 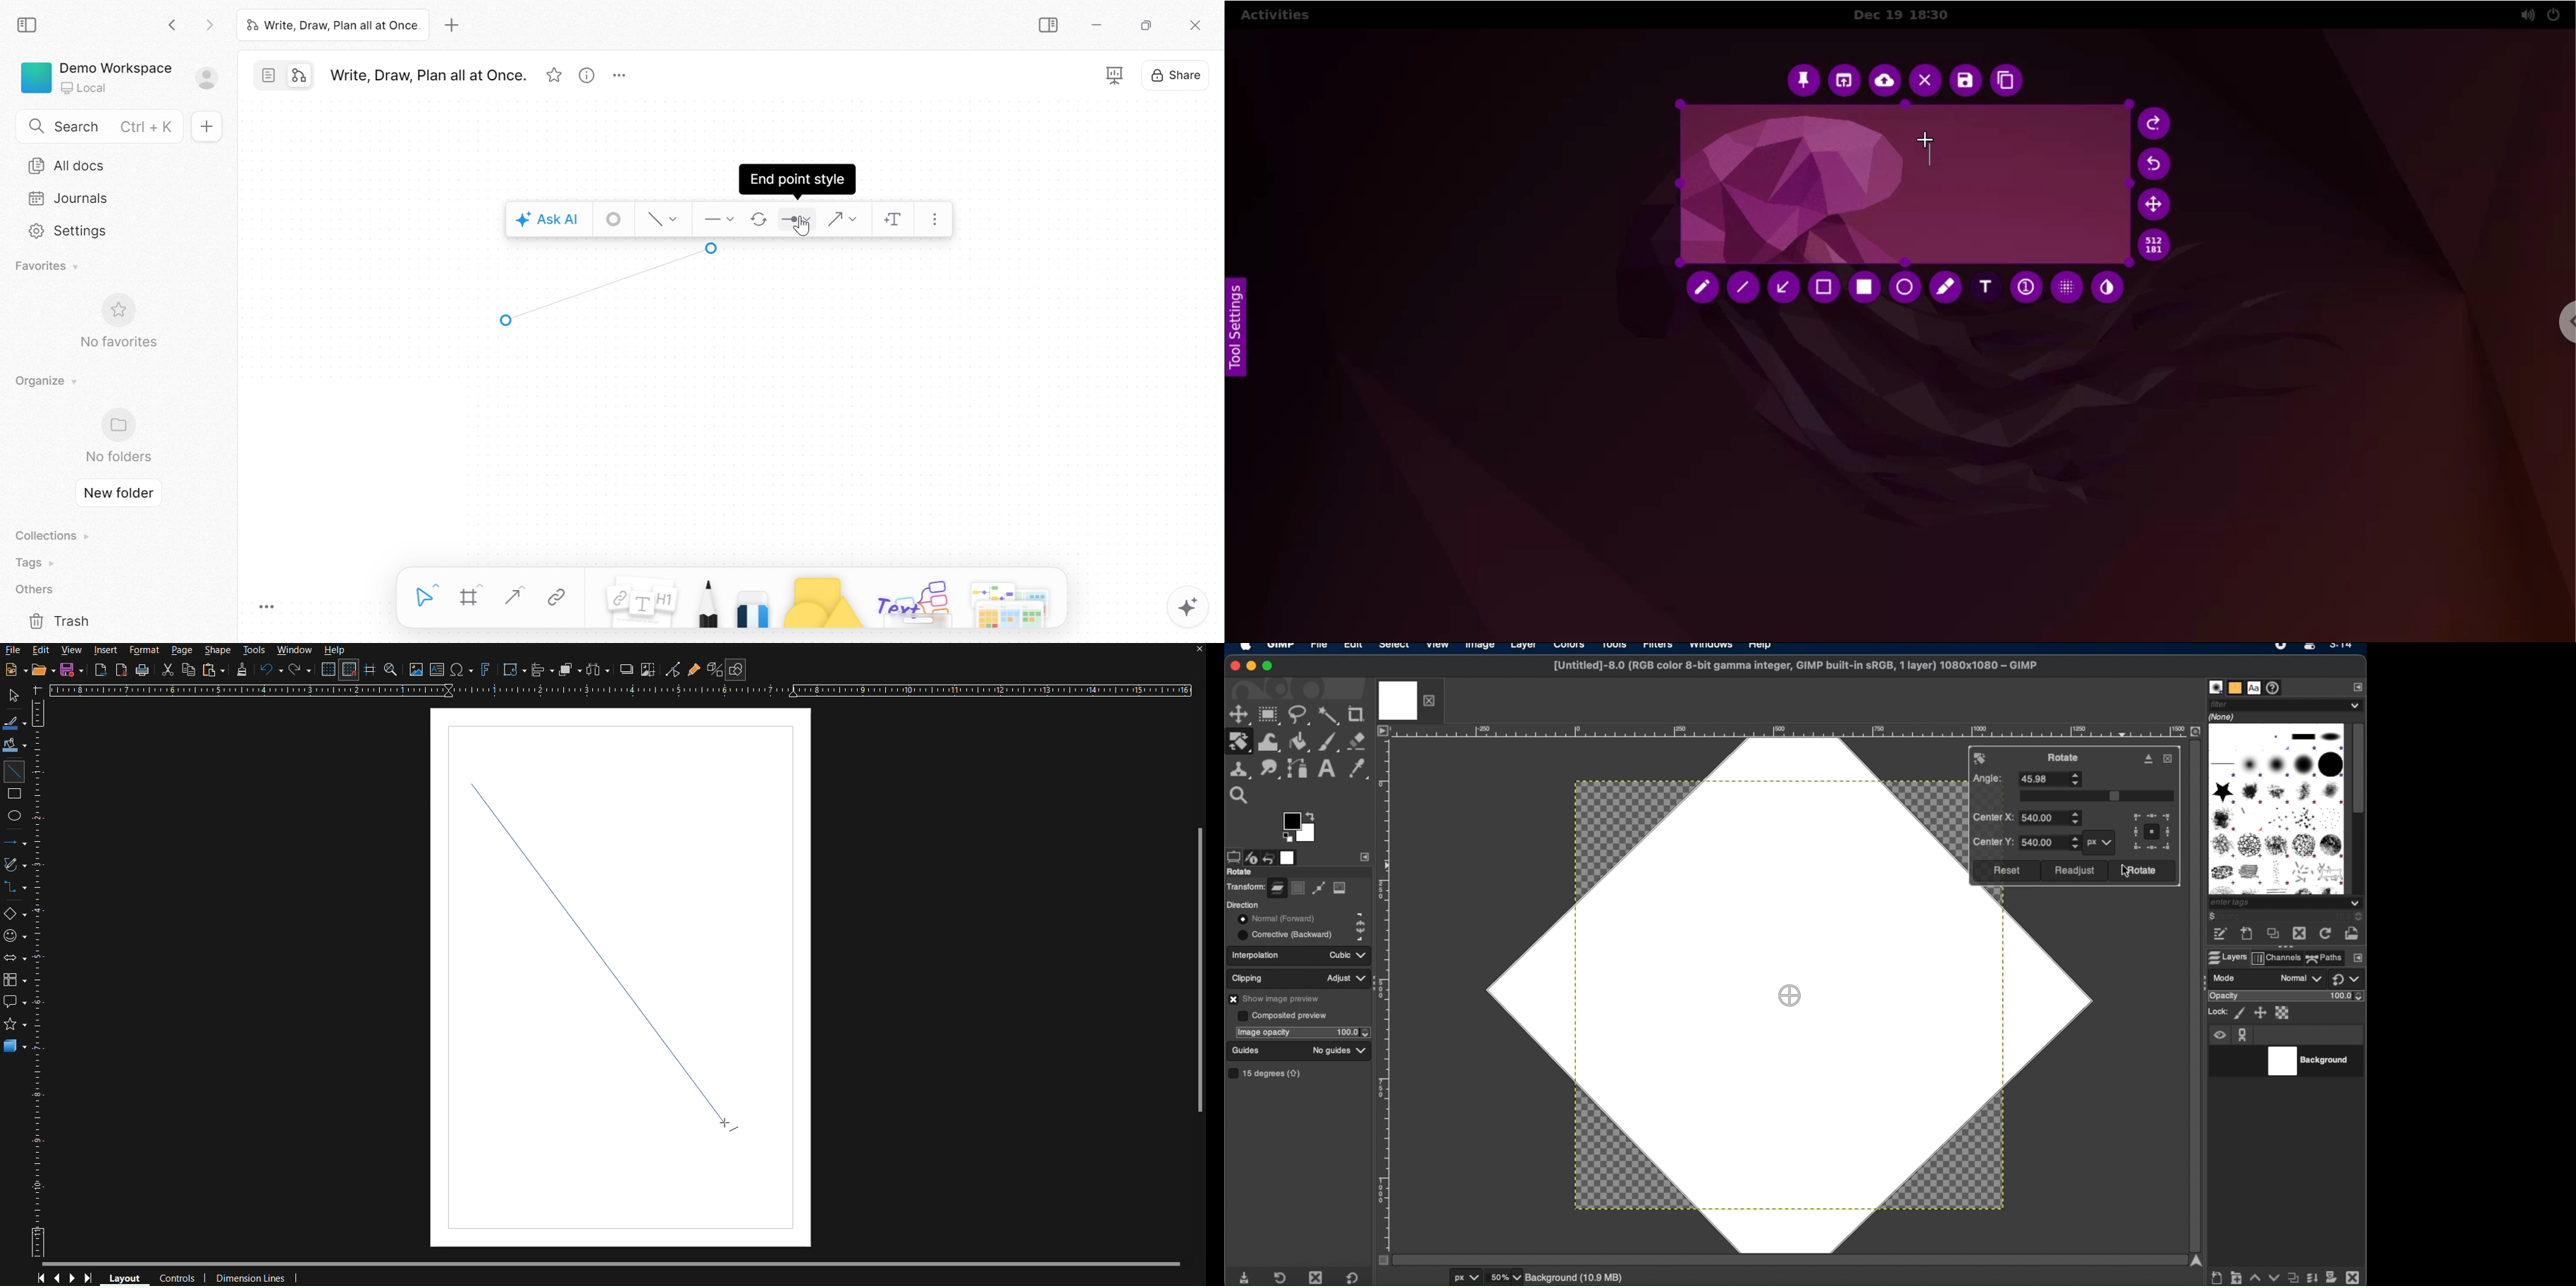 I want to click on Line (finalized), so click(x=608, y=959).